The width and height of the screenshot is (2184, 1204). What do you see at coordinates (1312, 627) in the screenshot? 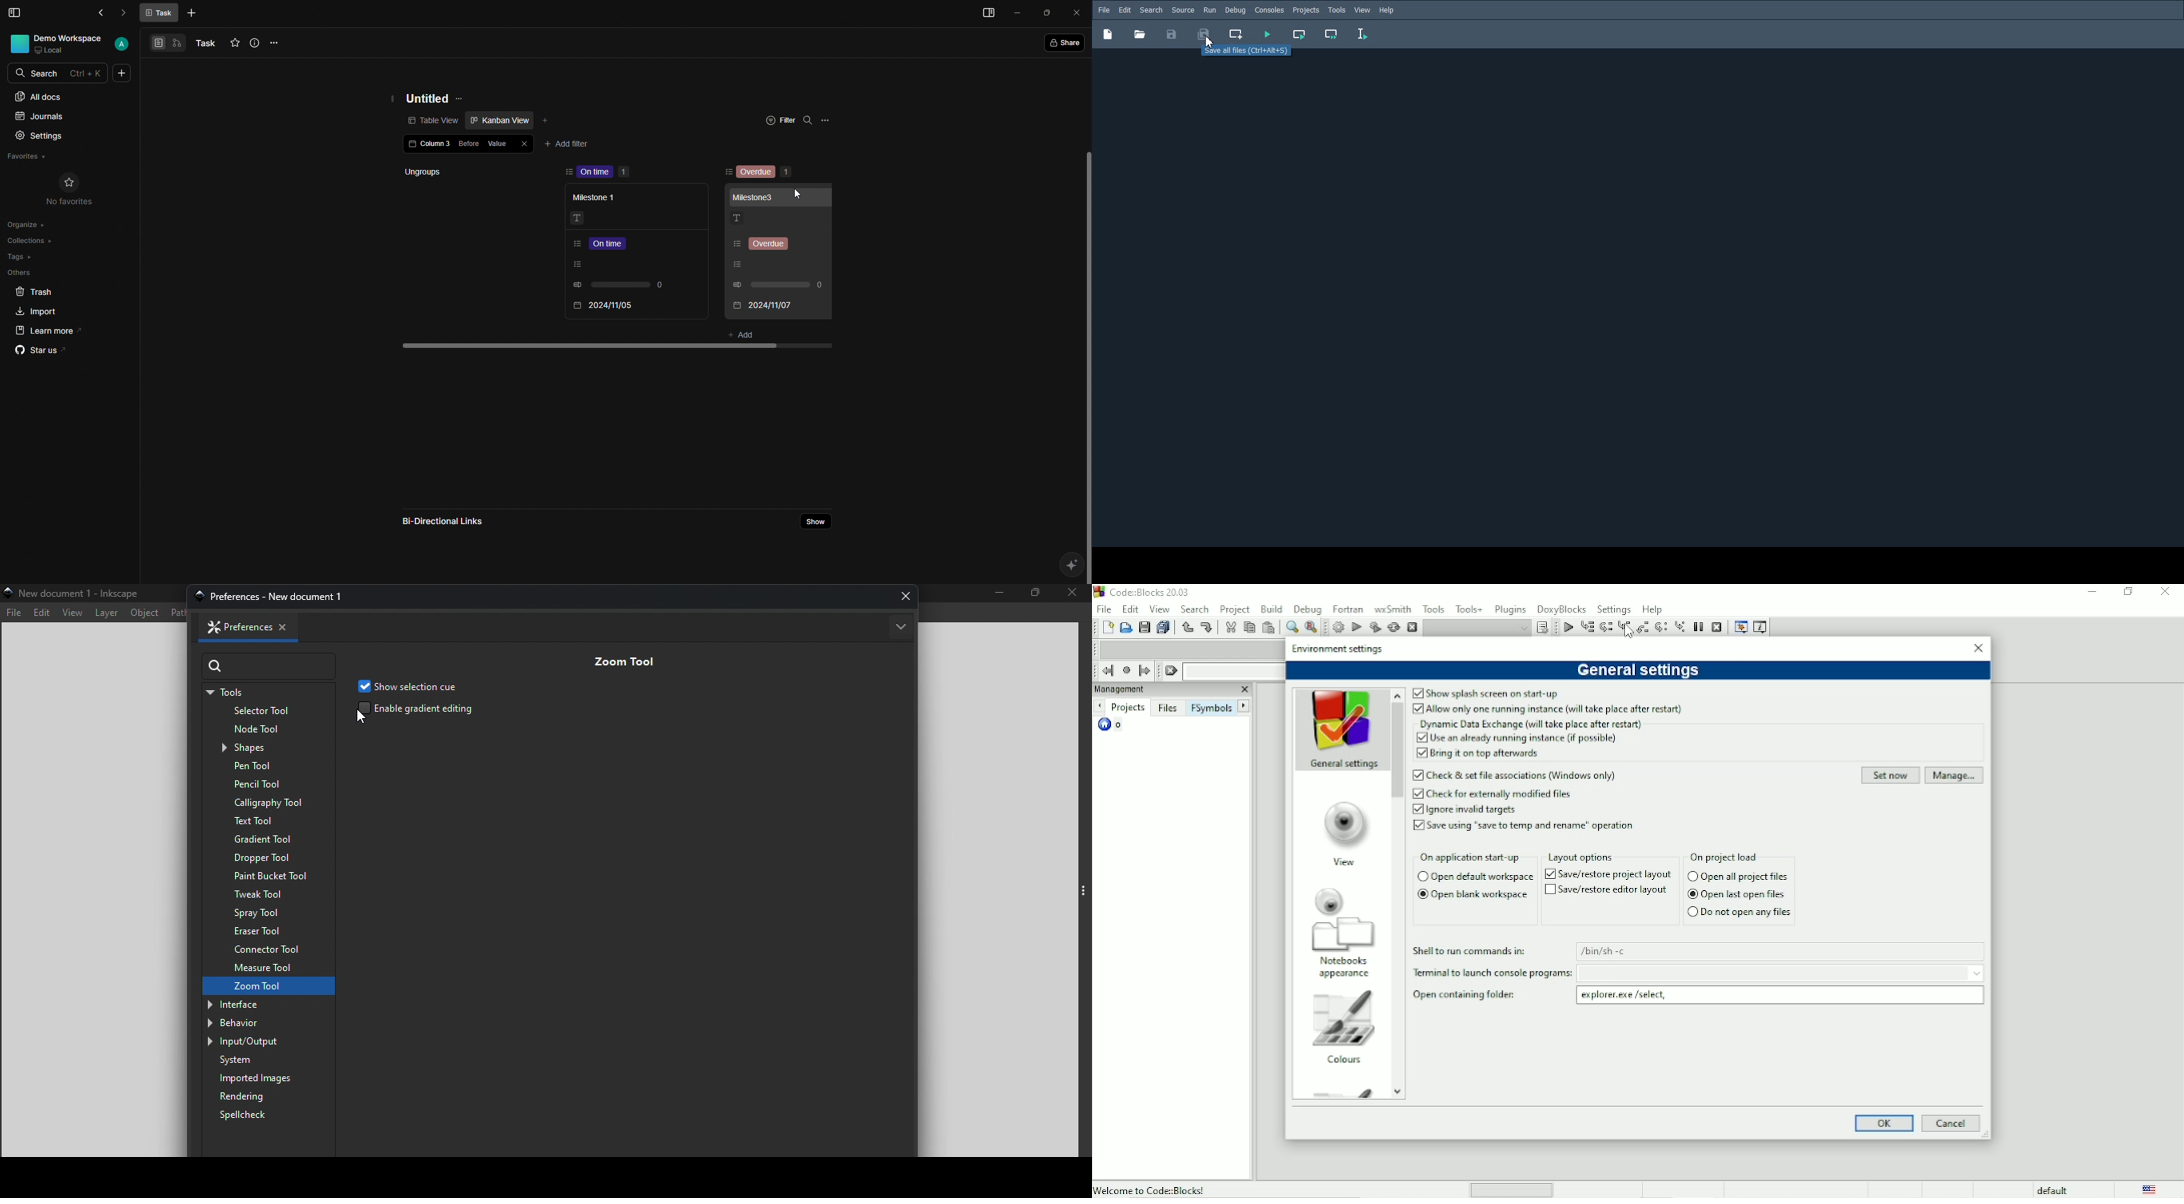
I see `Replace` at bounding box center [1312, 627].